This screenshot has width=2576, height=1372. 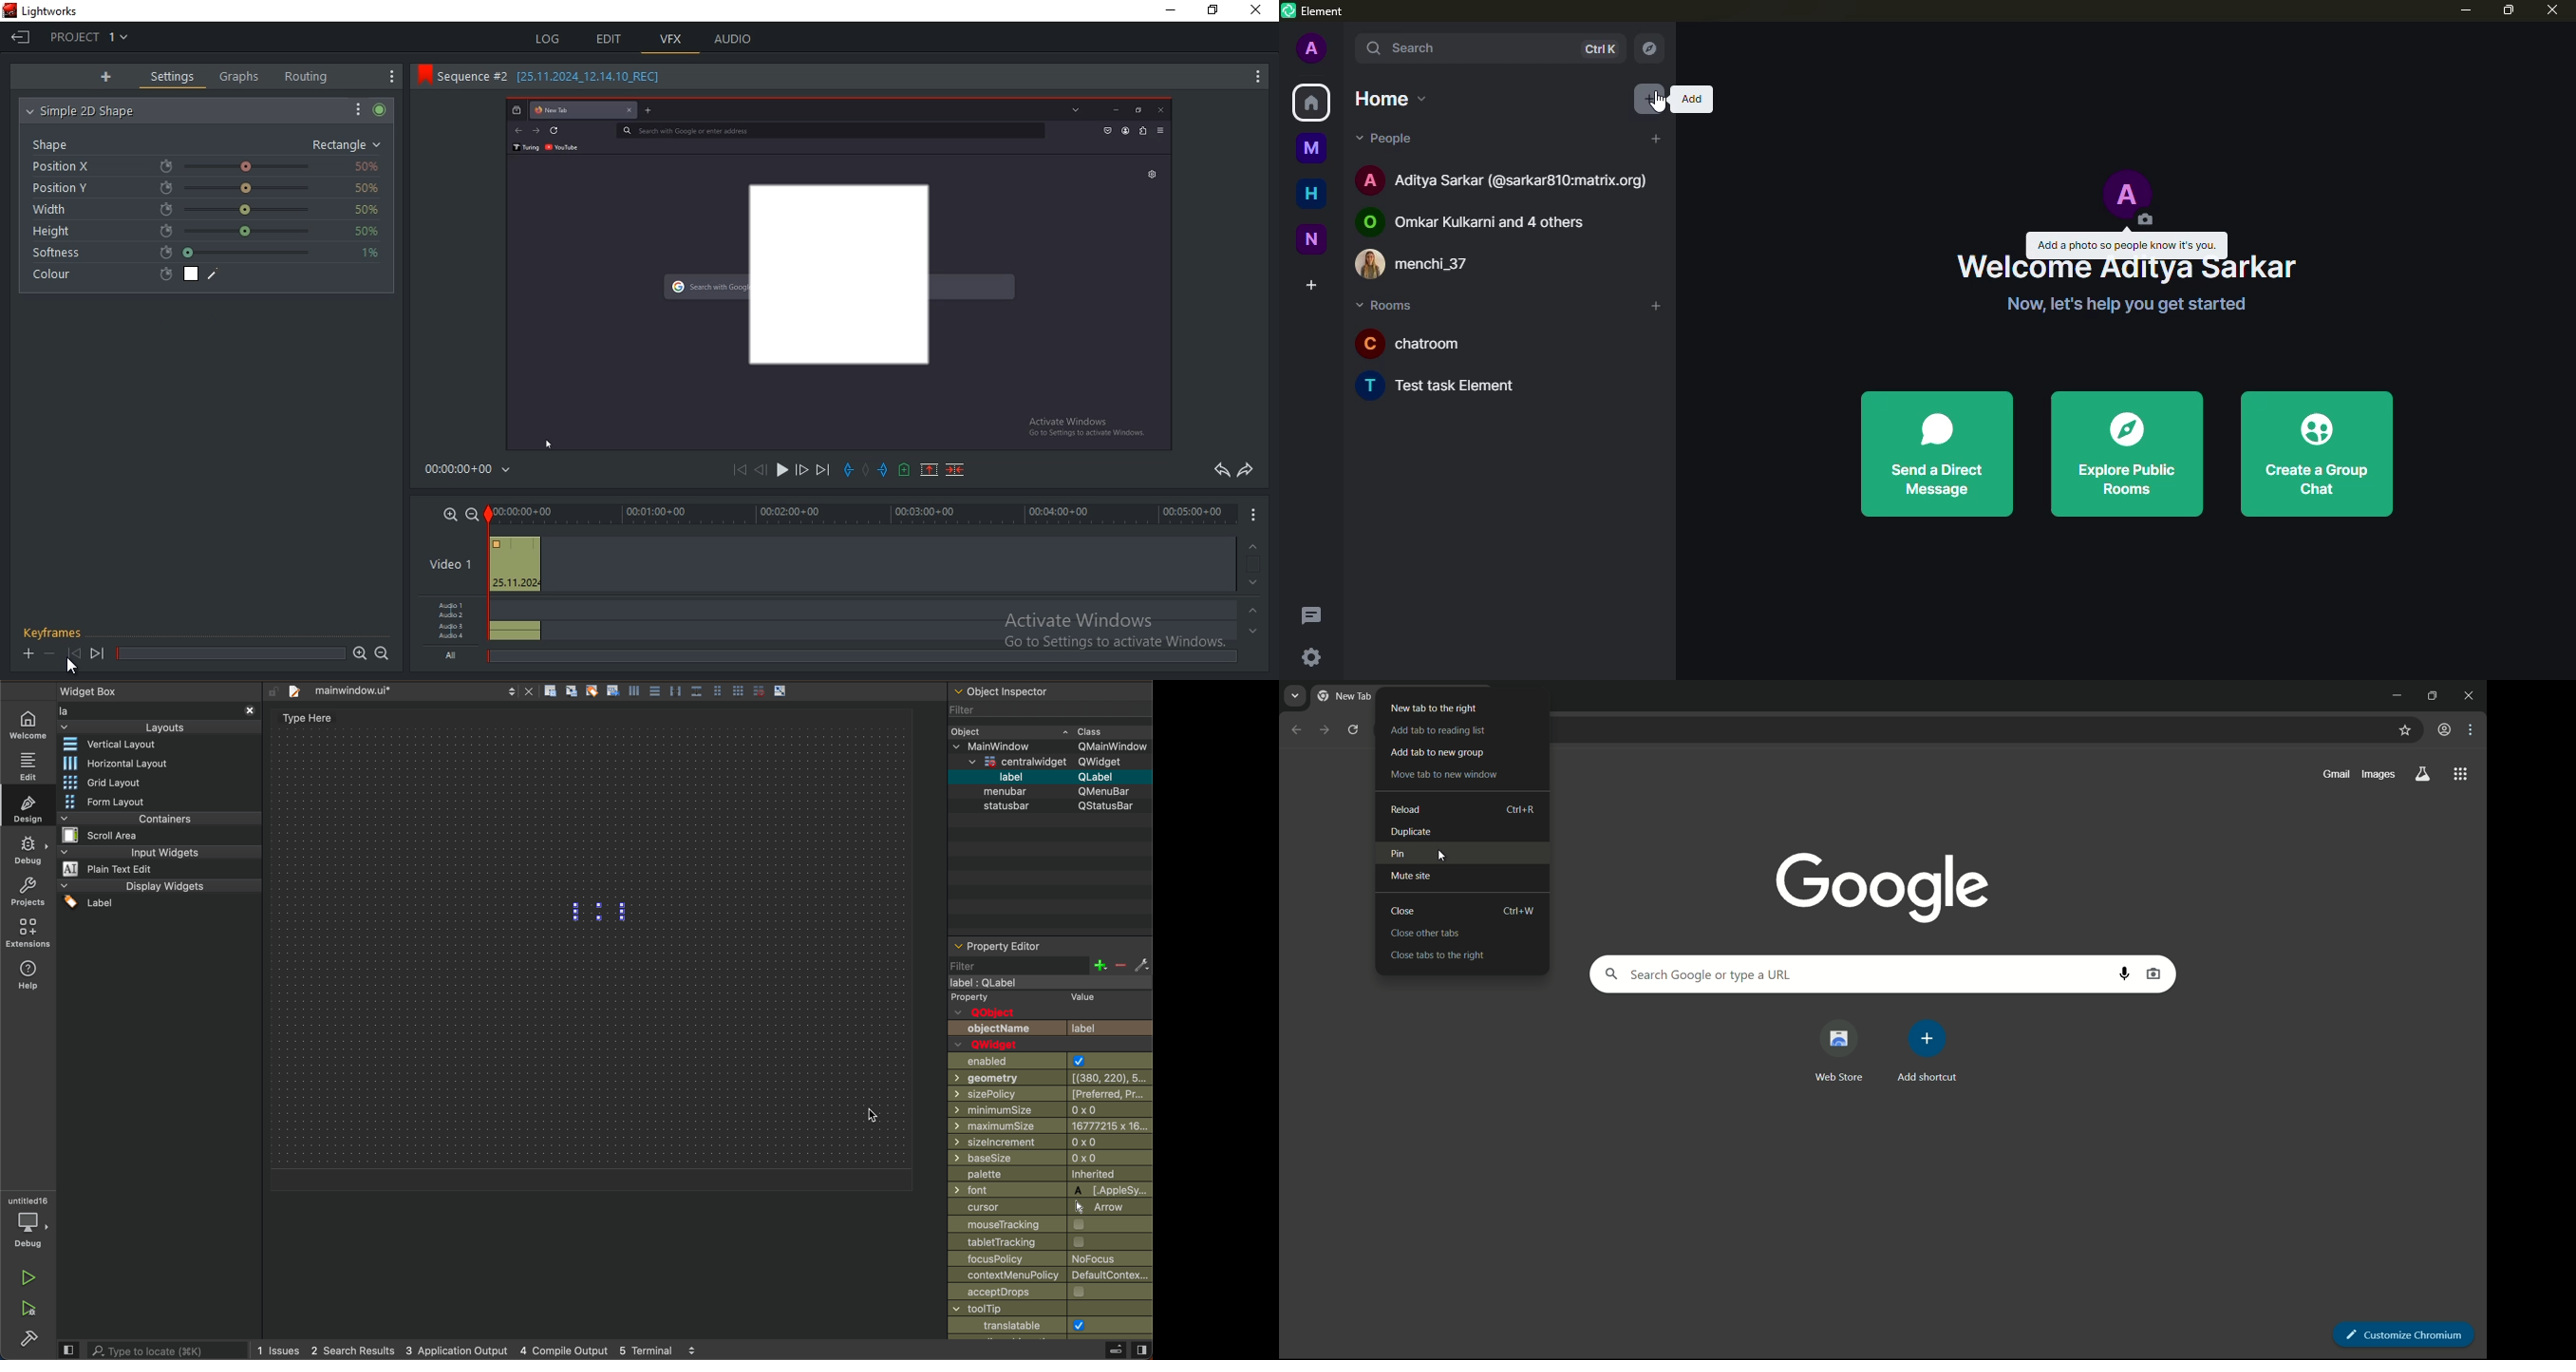 I want to click on reload, so click(x=1406, y=808).